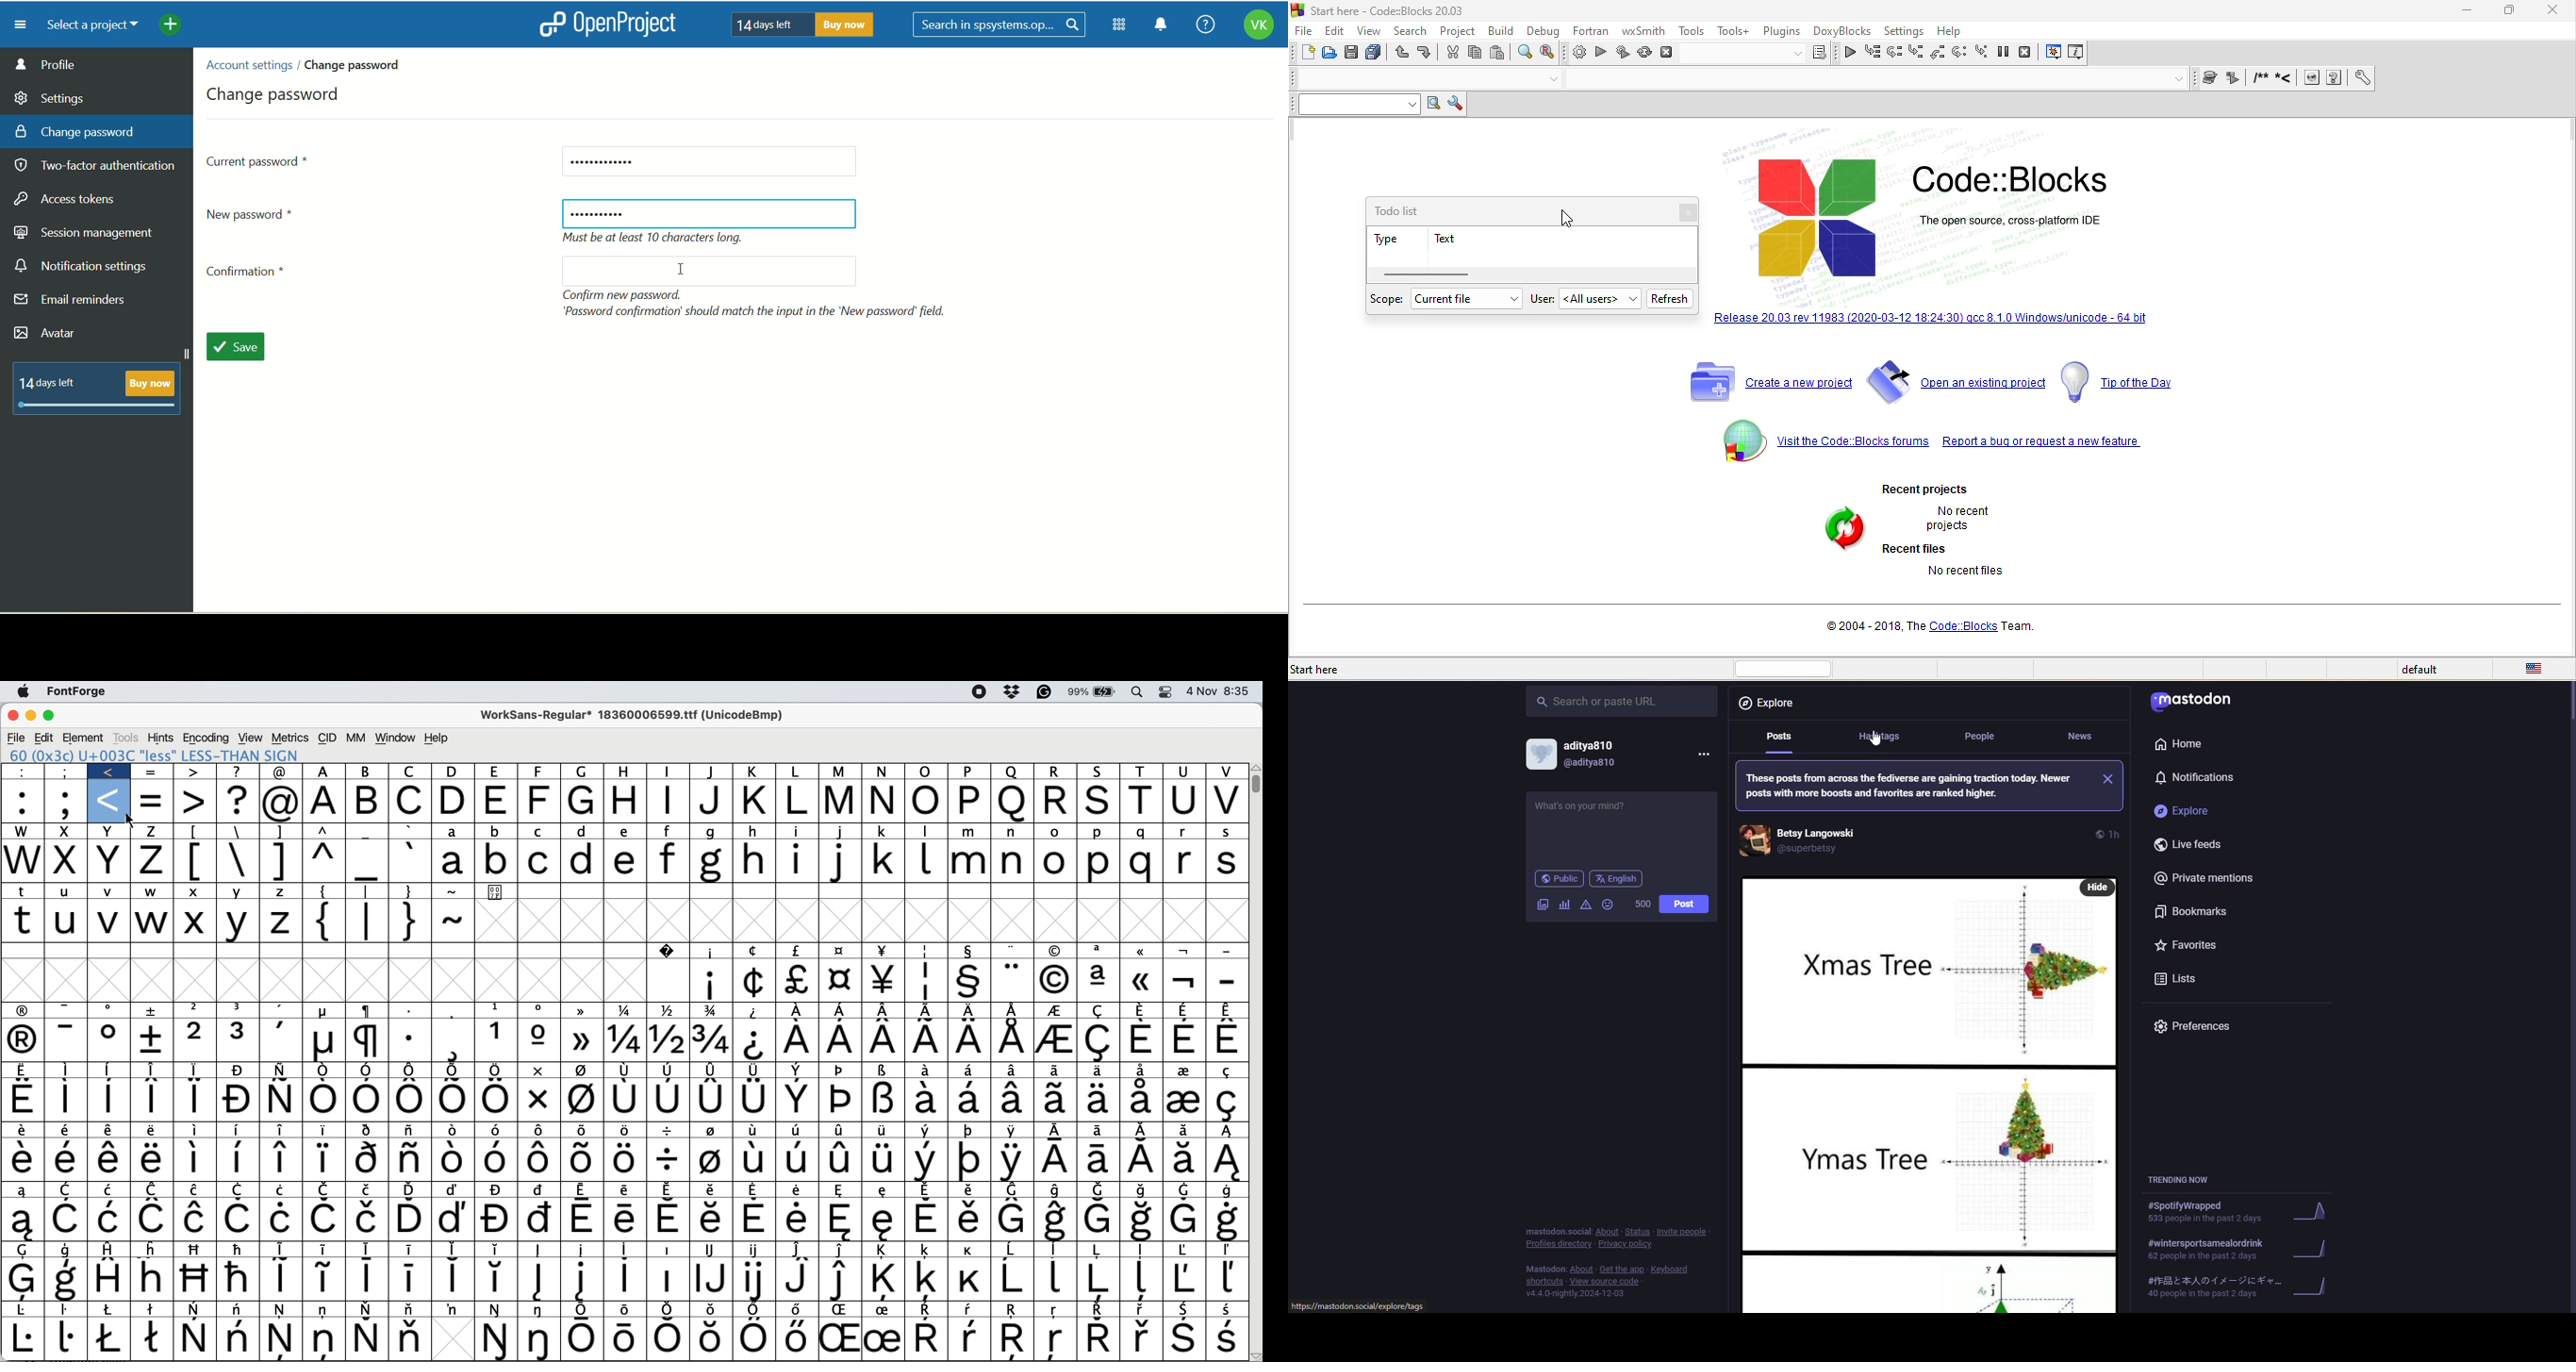 This screenshot has width=2576, height=1372. What do you see at coordinates (1185, 800) in the screenshot?
I see `u` at bounding box center [1185, 800].